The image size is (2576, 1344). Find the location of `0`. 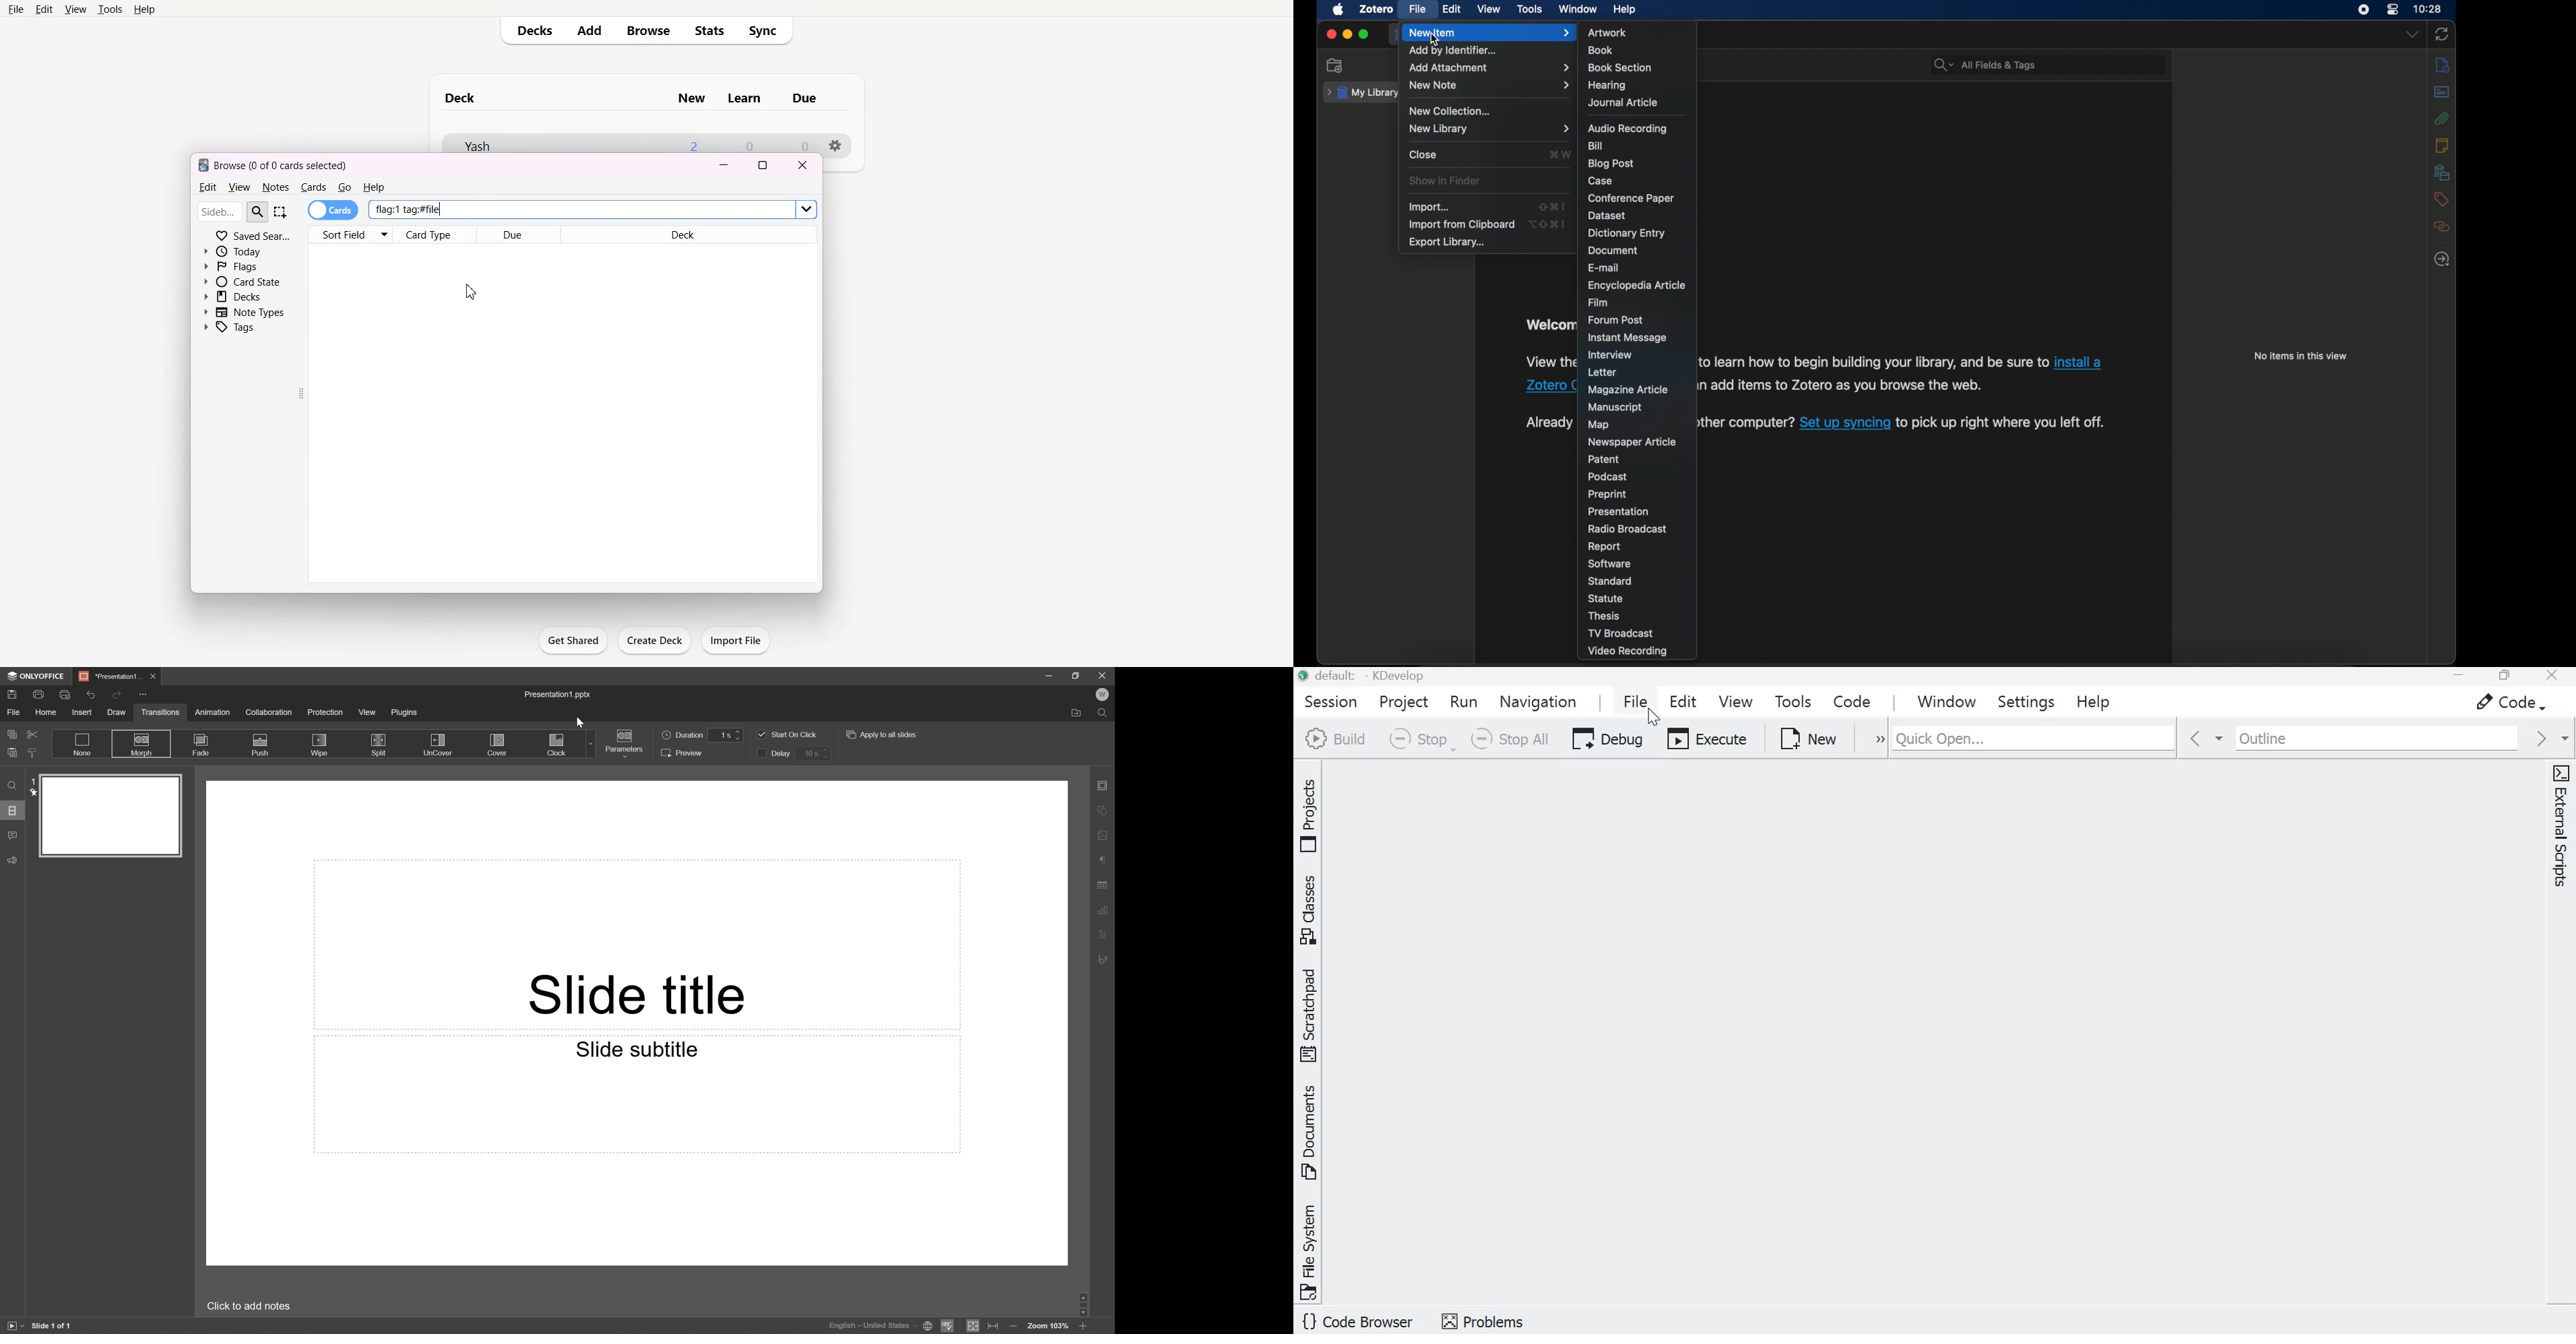

0 is located at coordinates (751, 144).